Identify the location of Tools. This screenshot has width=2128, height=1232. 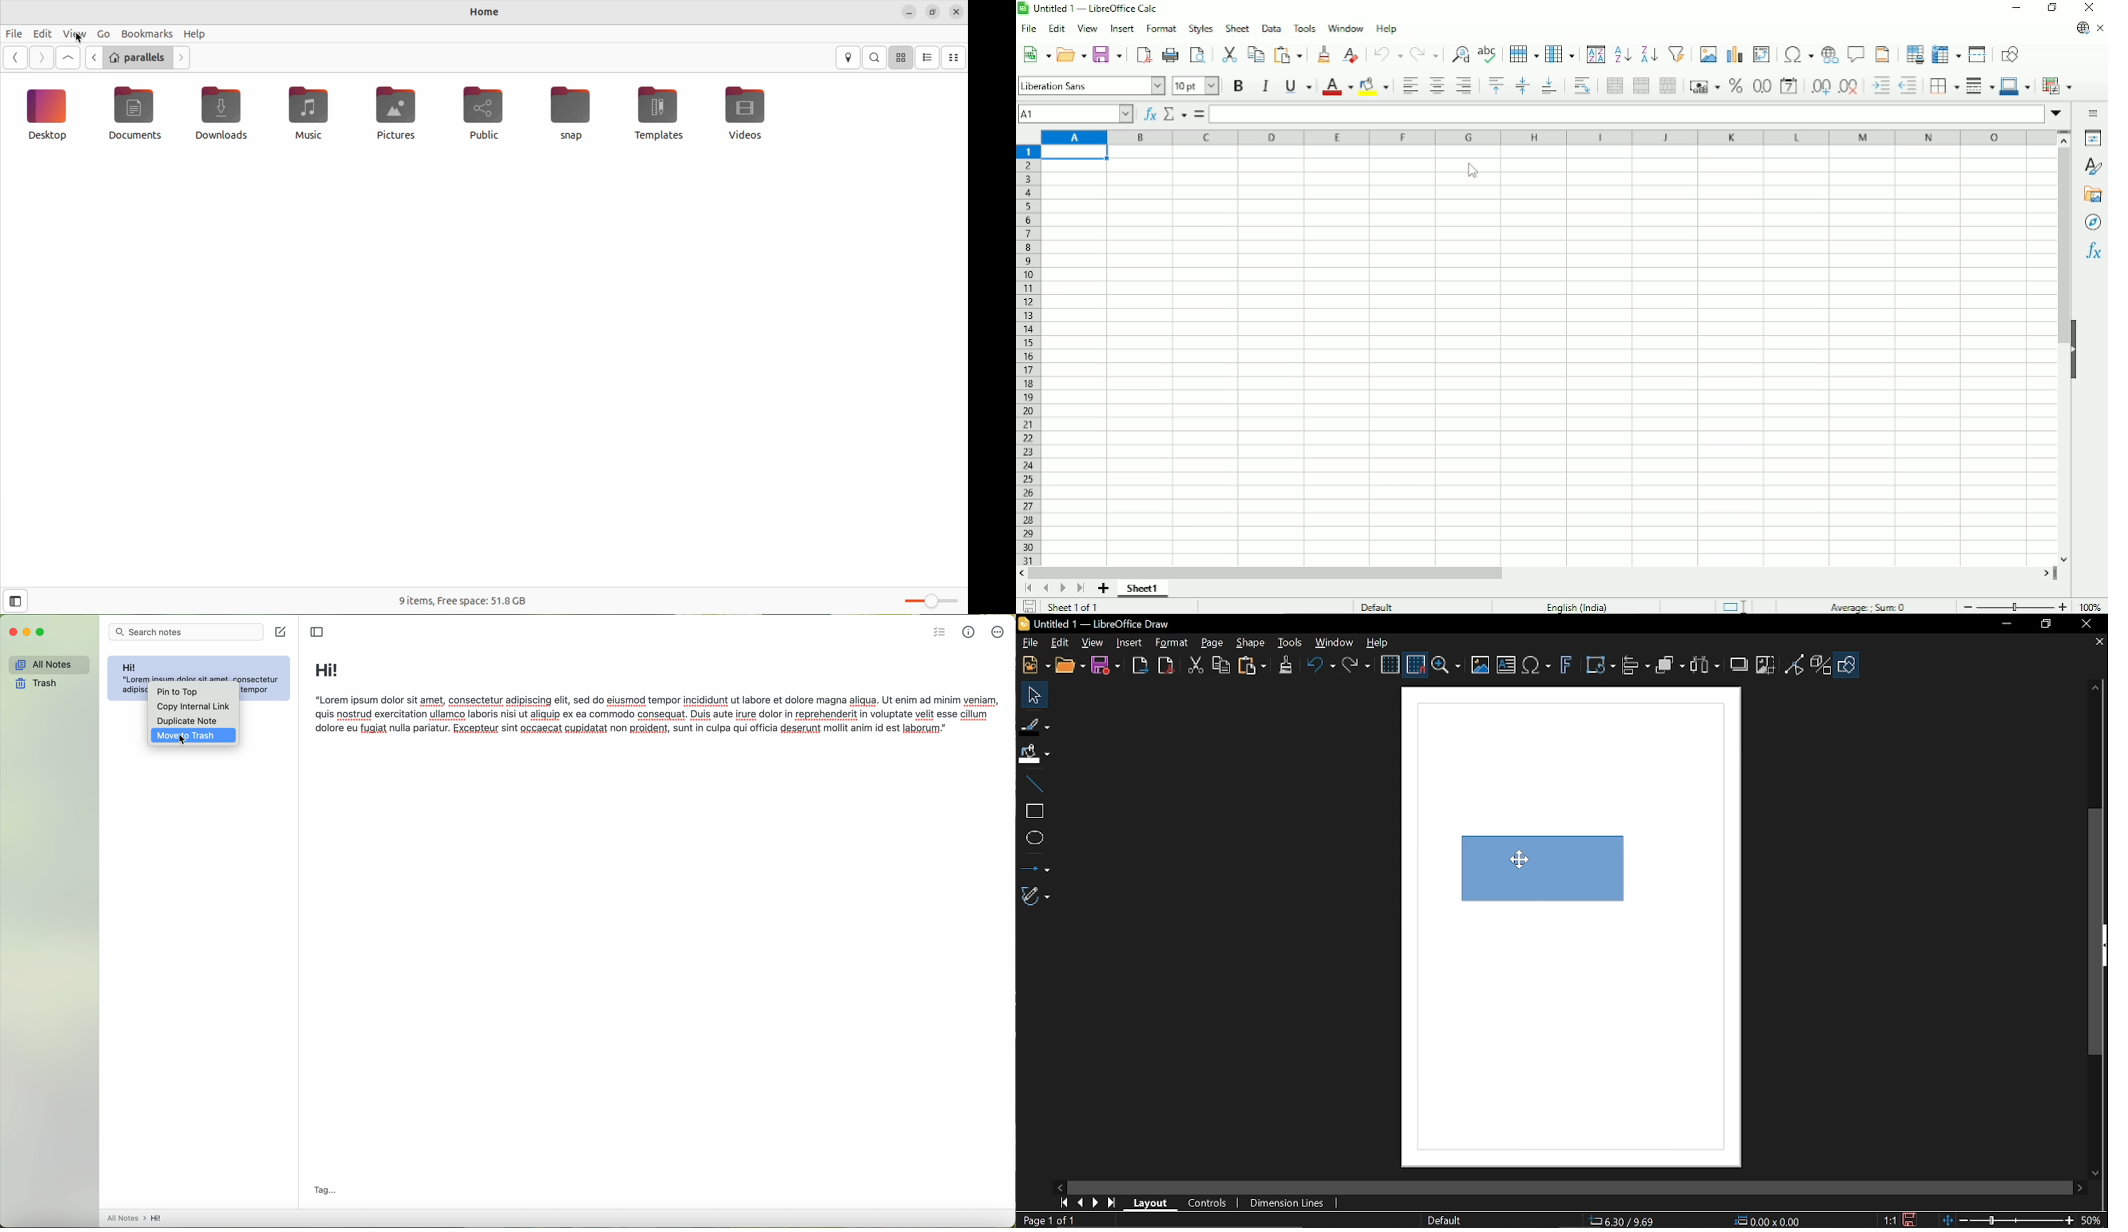
(1306, 28).